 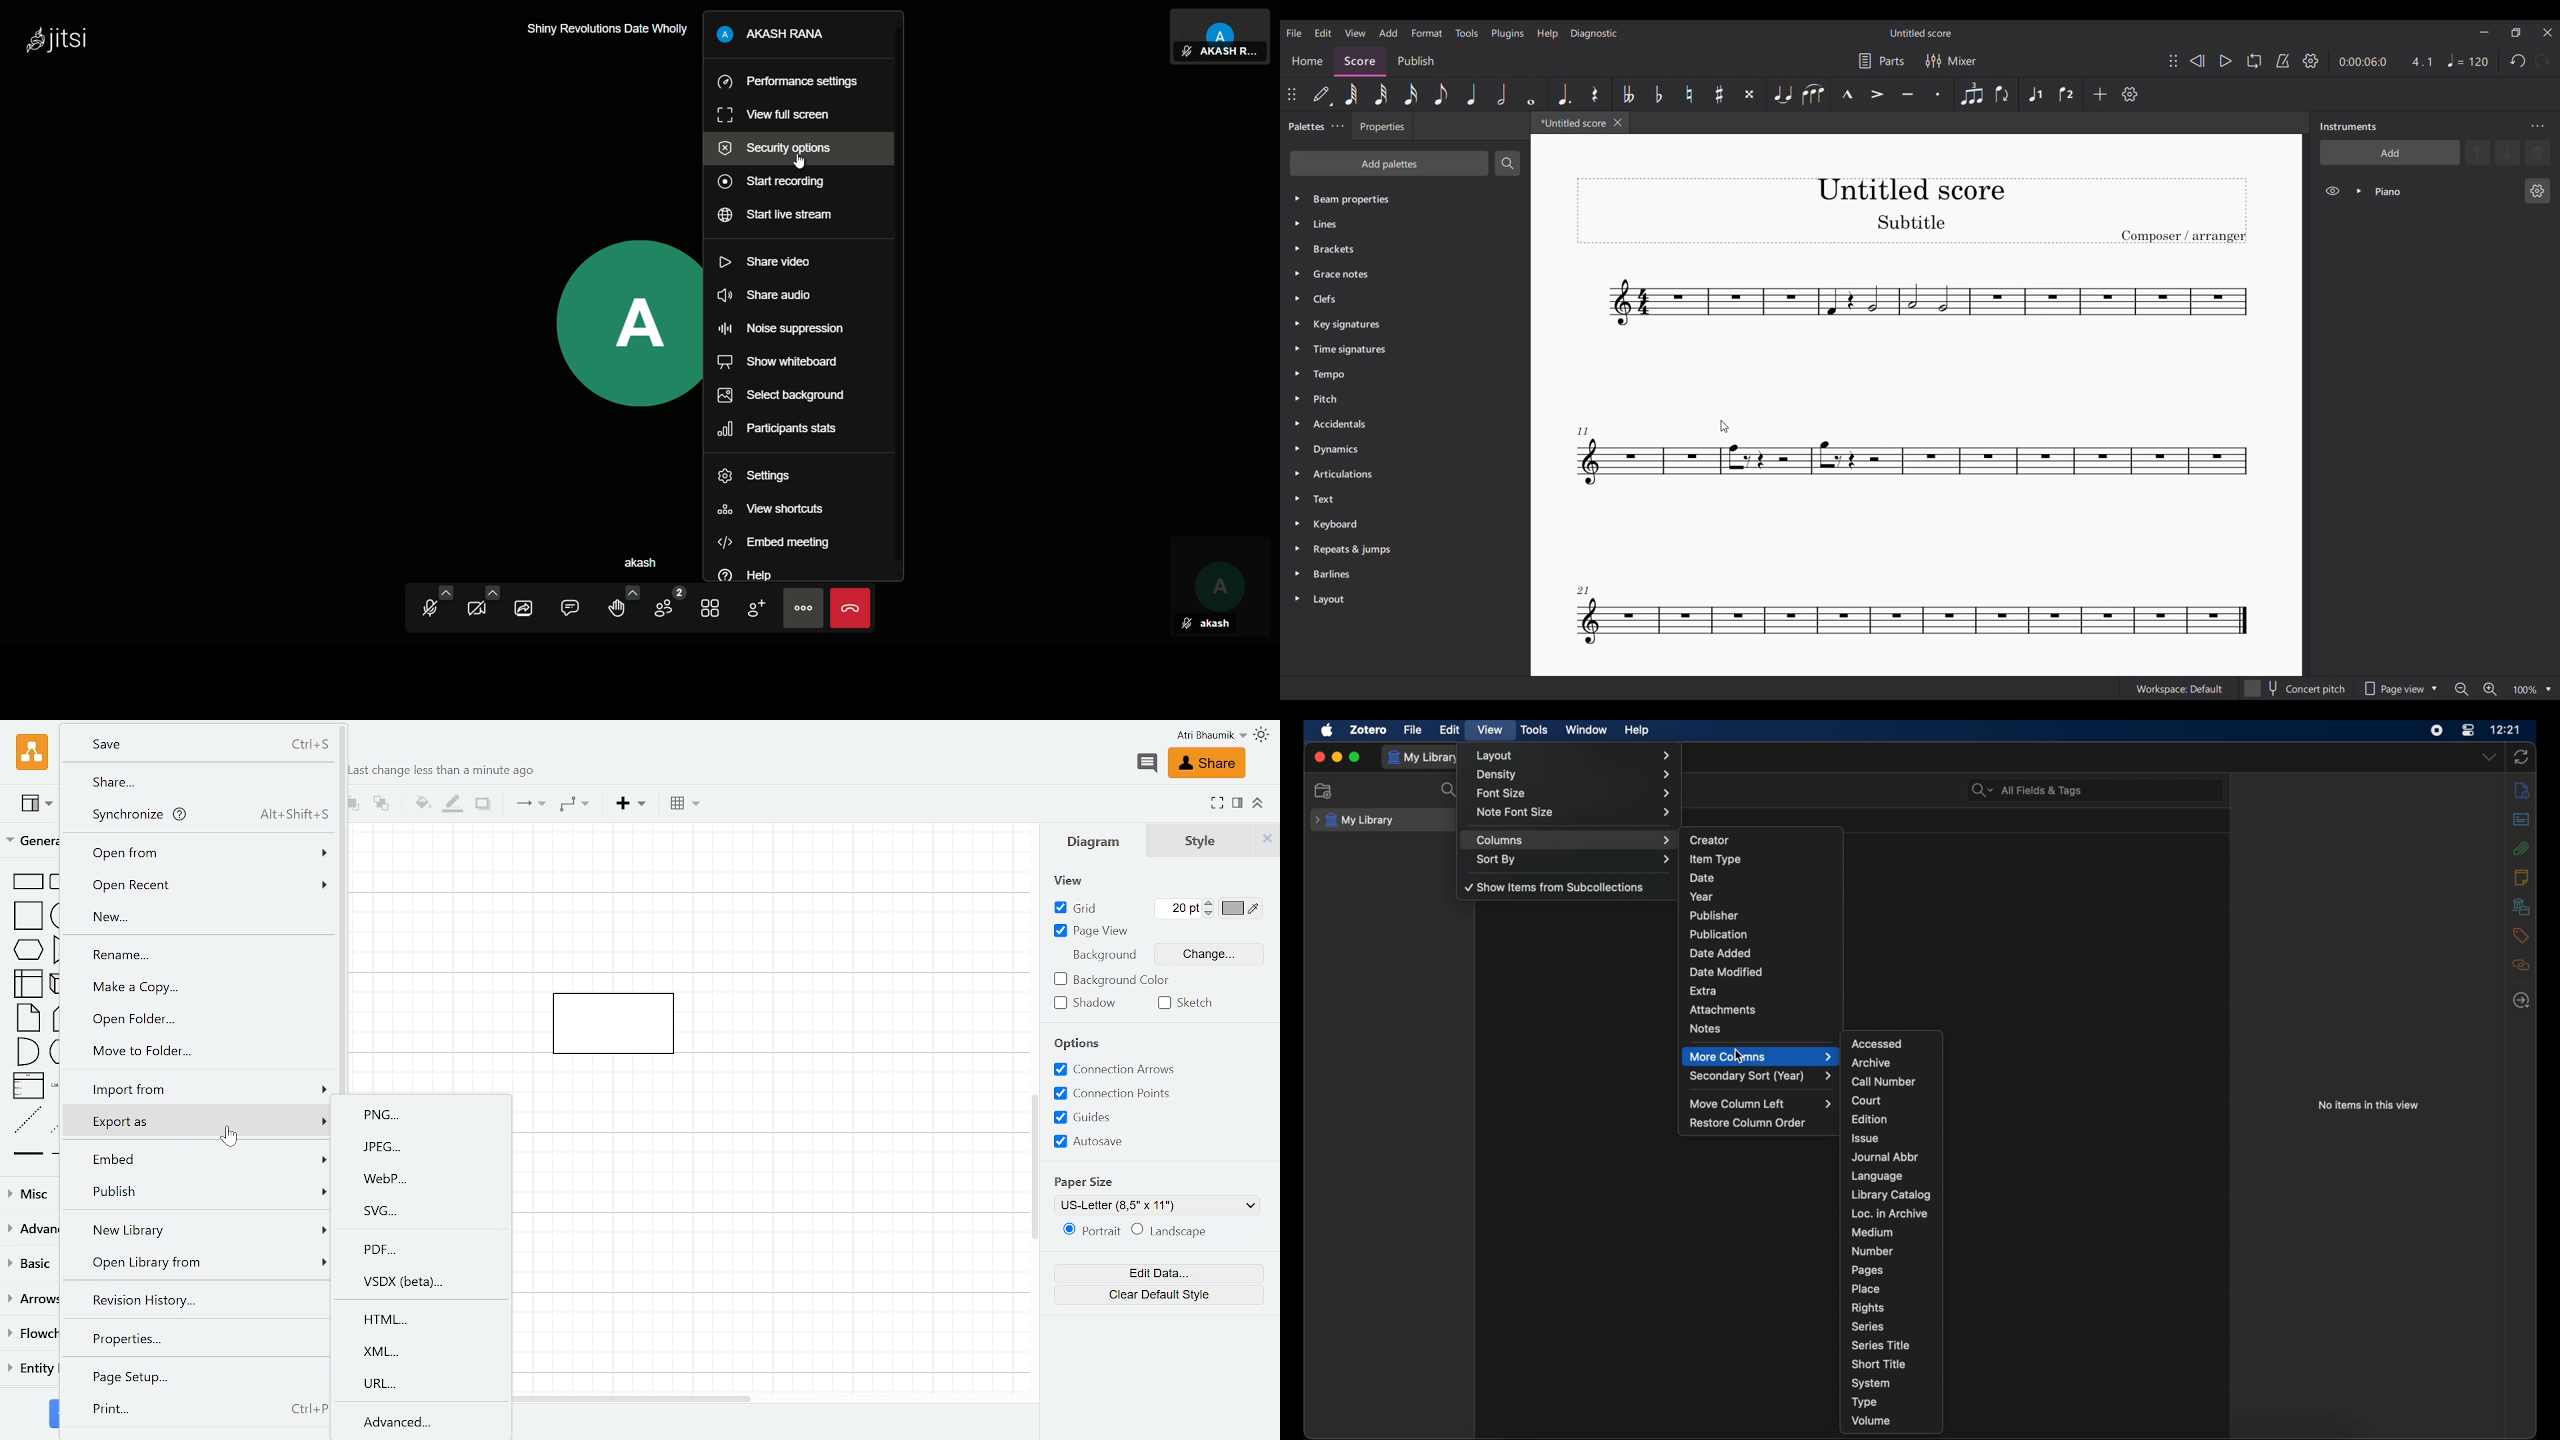 What do you see at coordinates (30, 1299) in the screenshot?
I see `Arrows` at bounding box center [30, 1299].